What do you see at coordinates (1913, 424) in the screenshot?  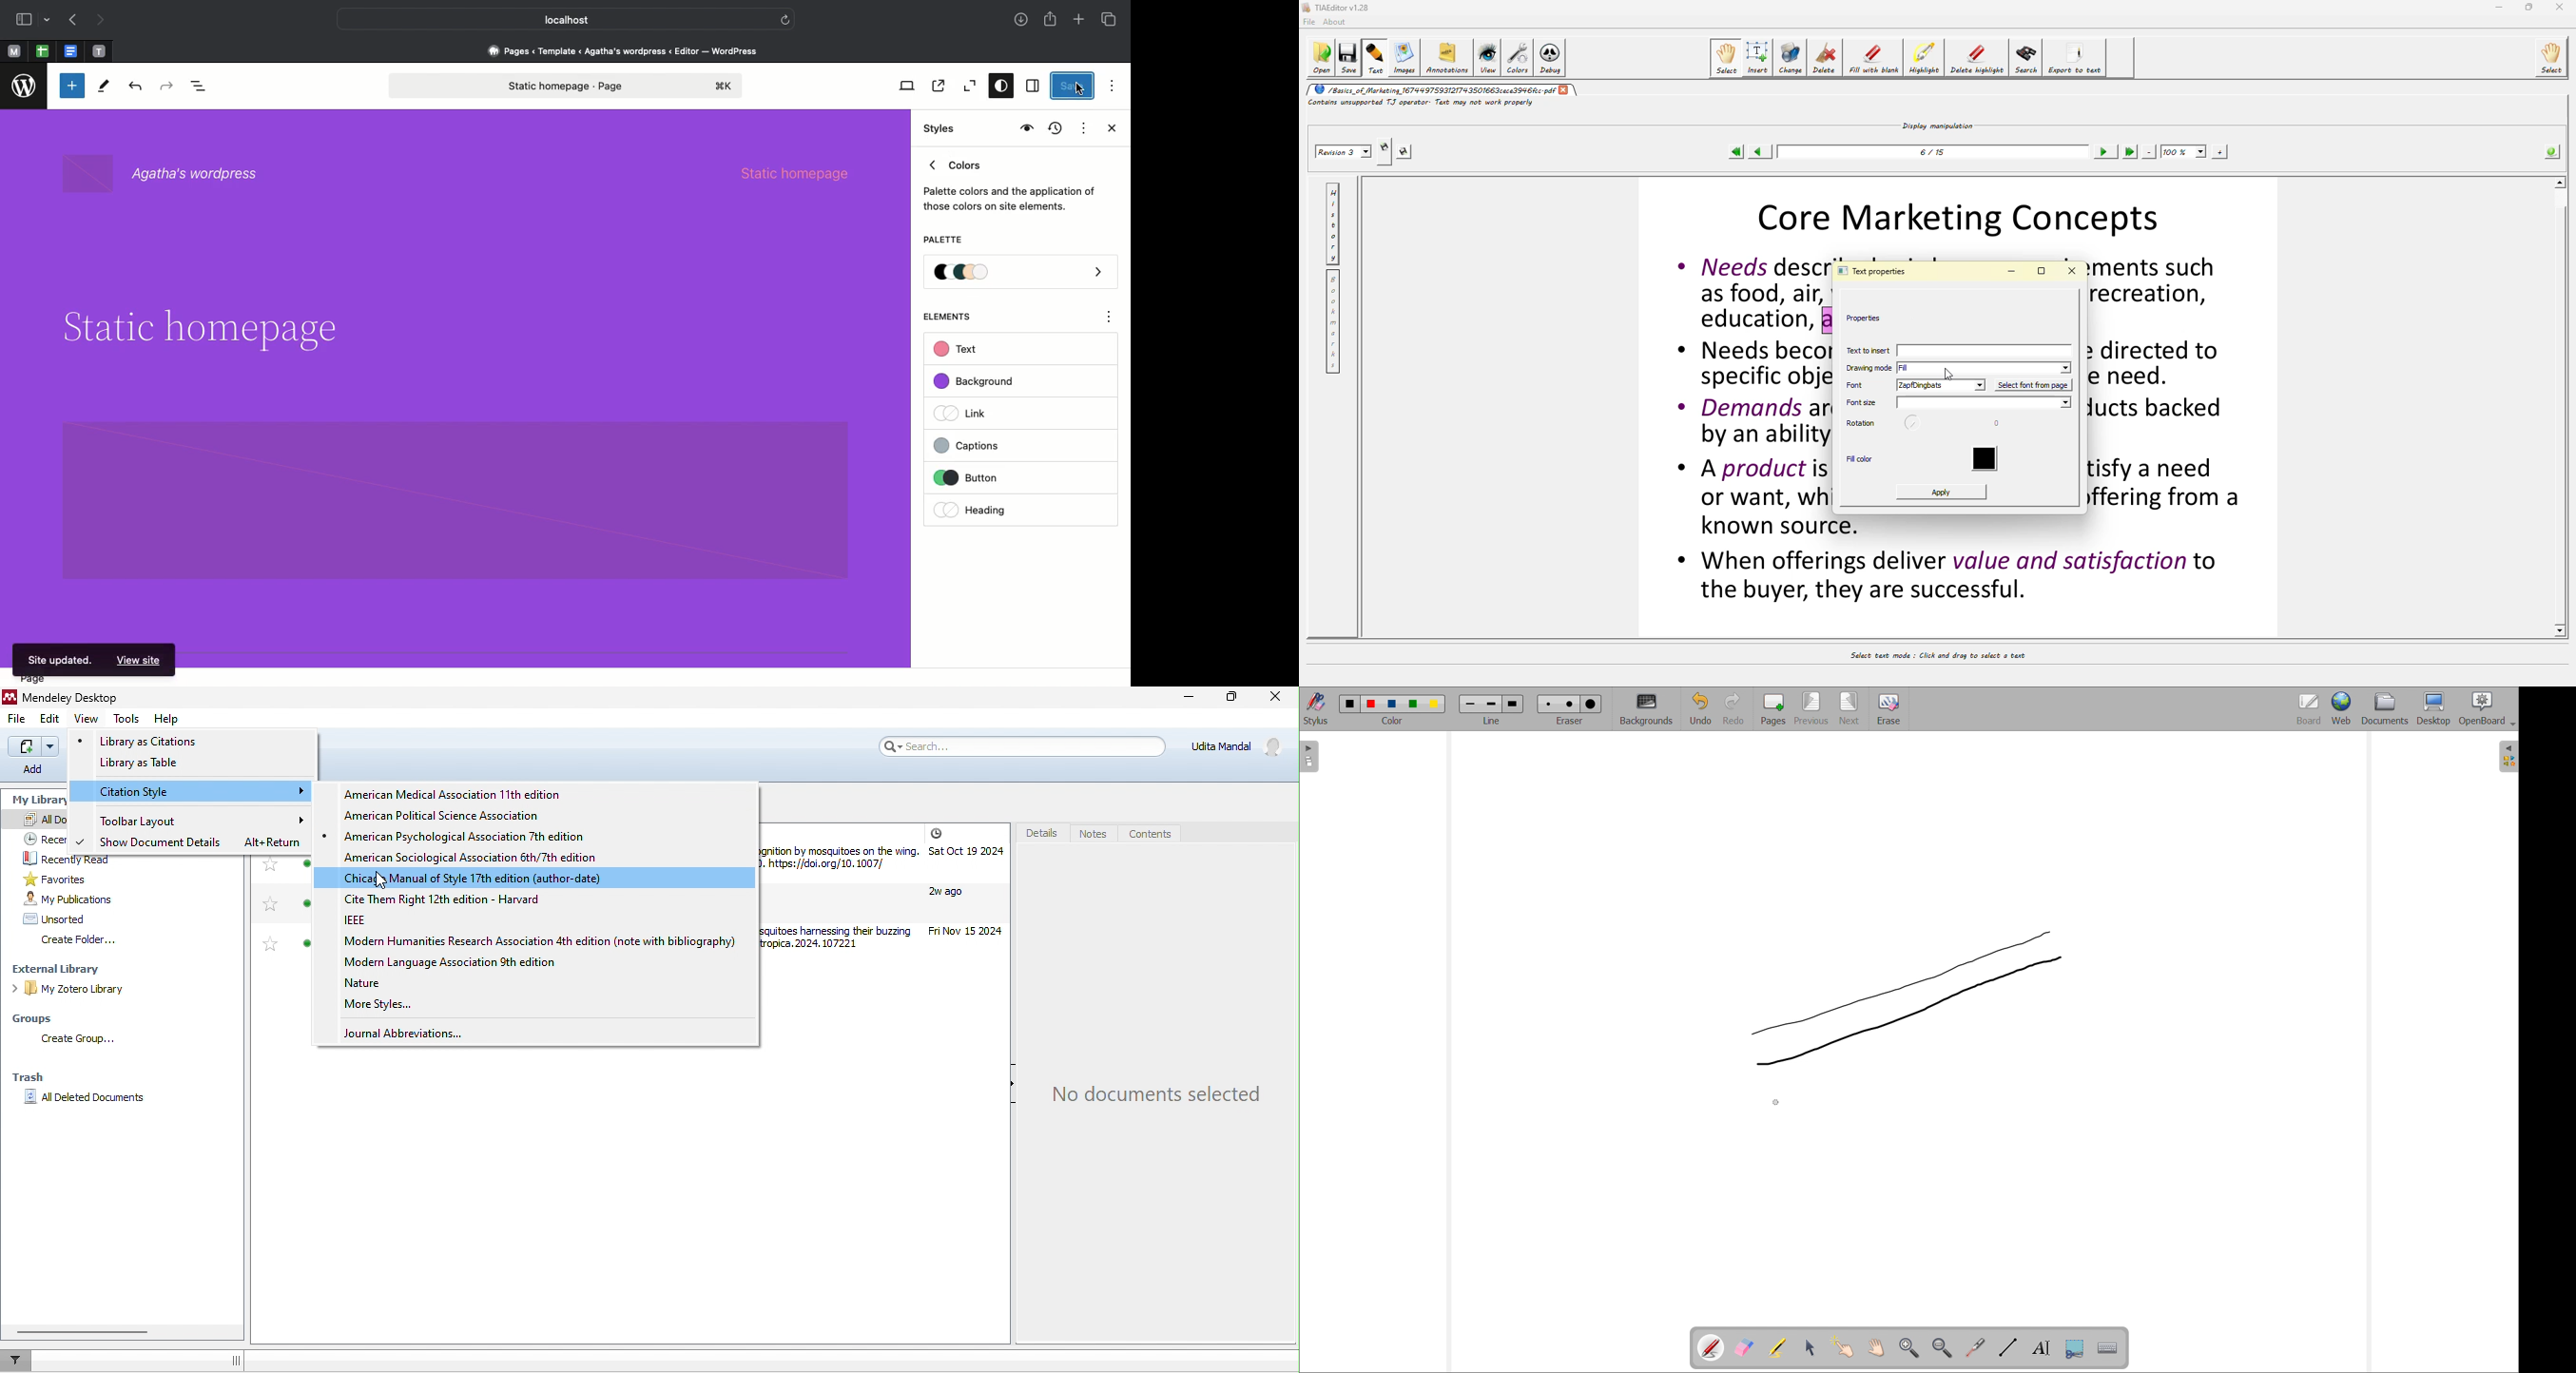 I see `rotate` at bounding box center [1913, 424].